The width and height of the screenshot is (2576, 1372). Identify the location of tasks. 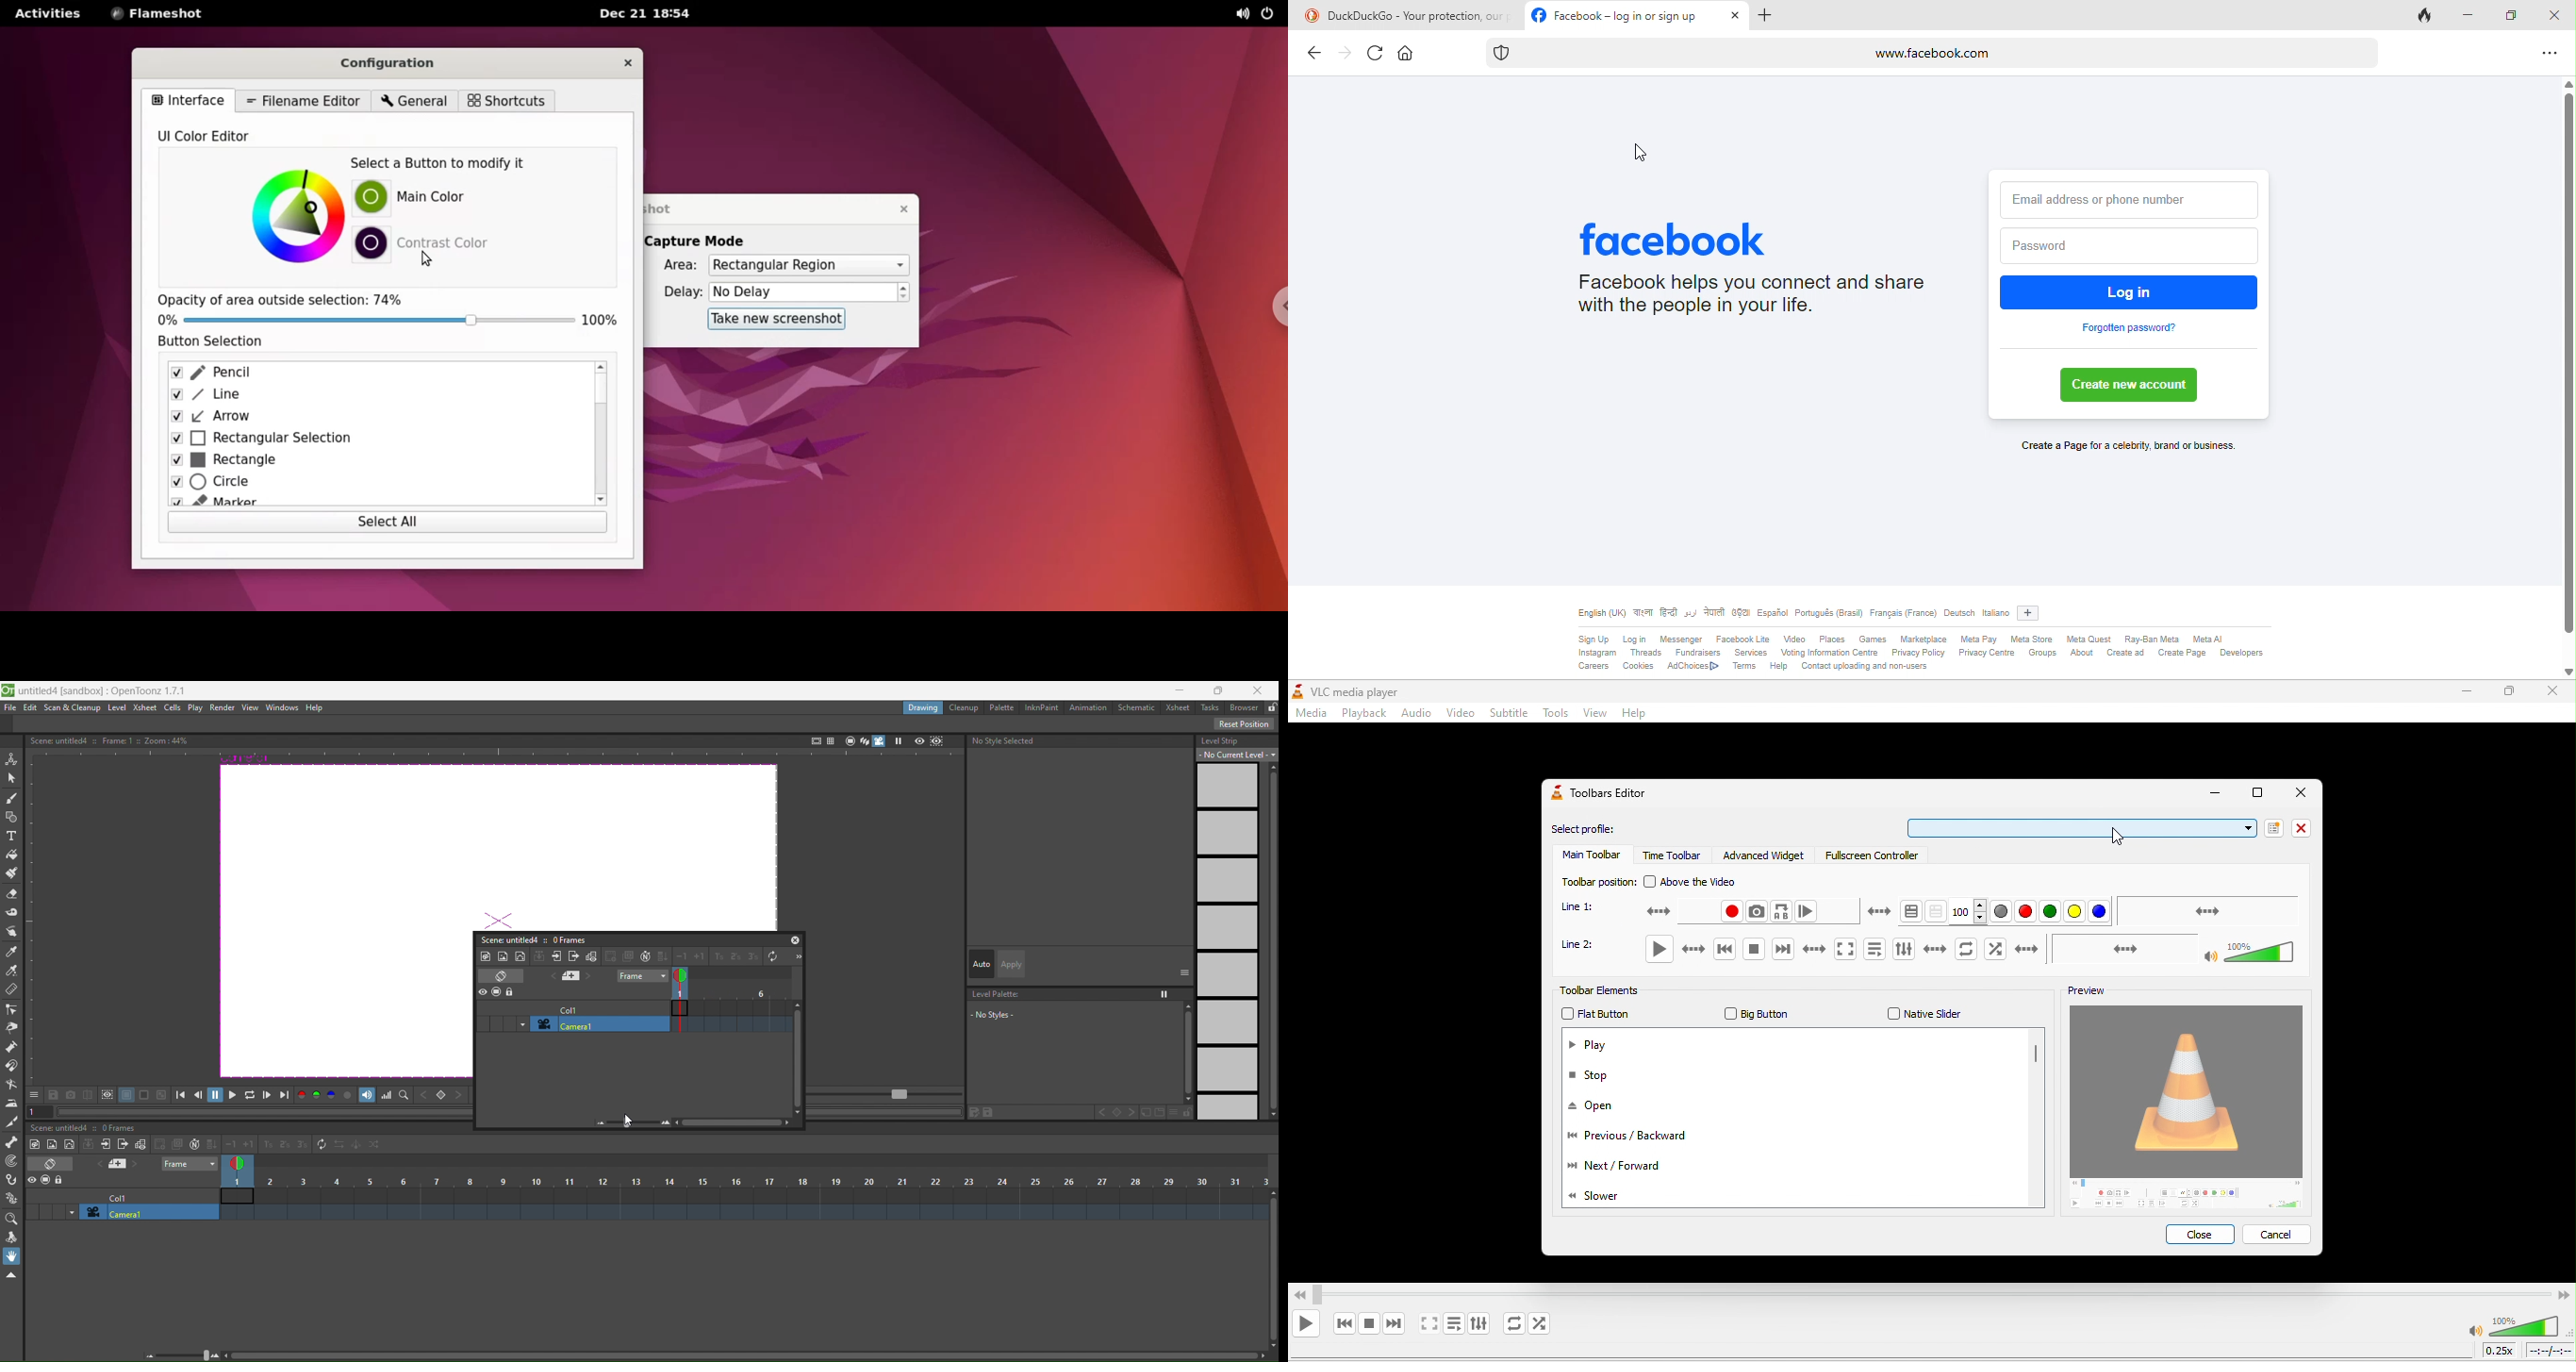
(1212, 707).